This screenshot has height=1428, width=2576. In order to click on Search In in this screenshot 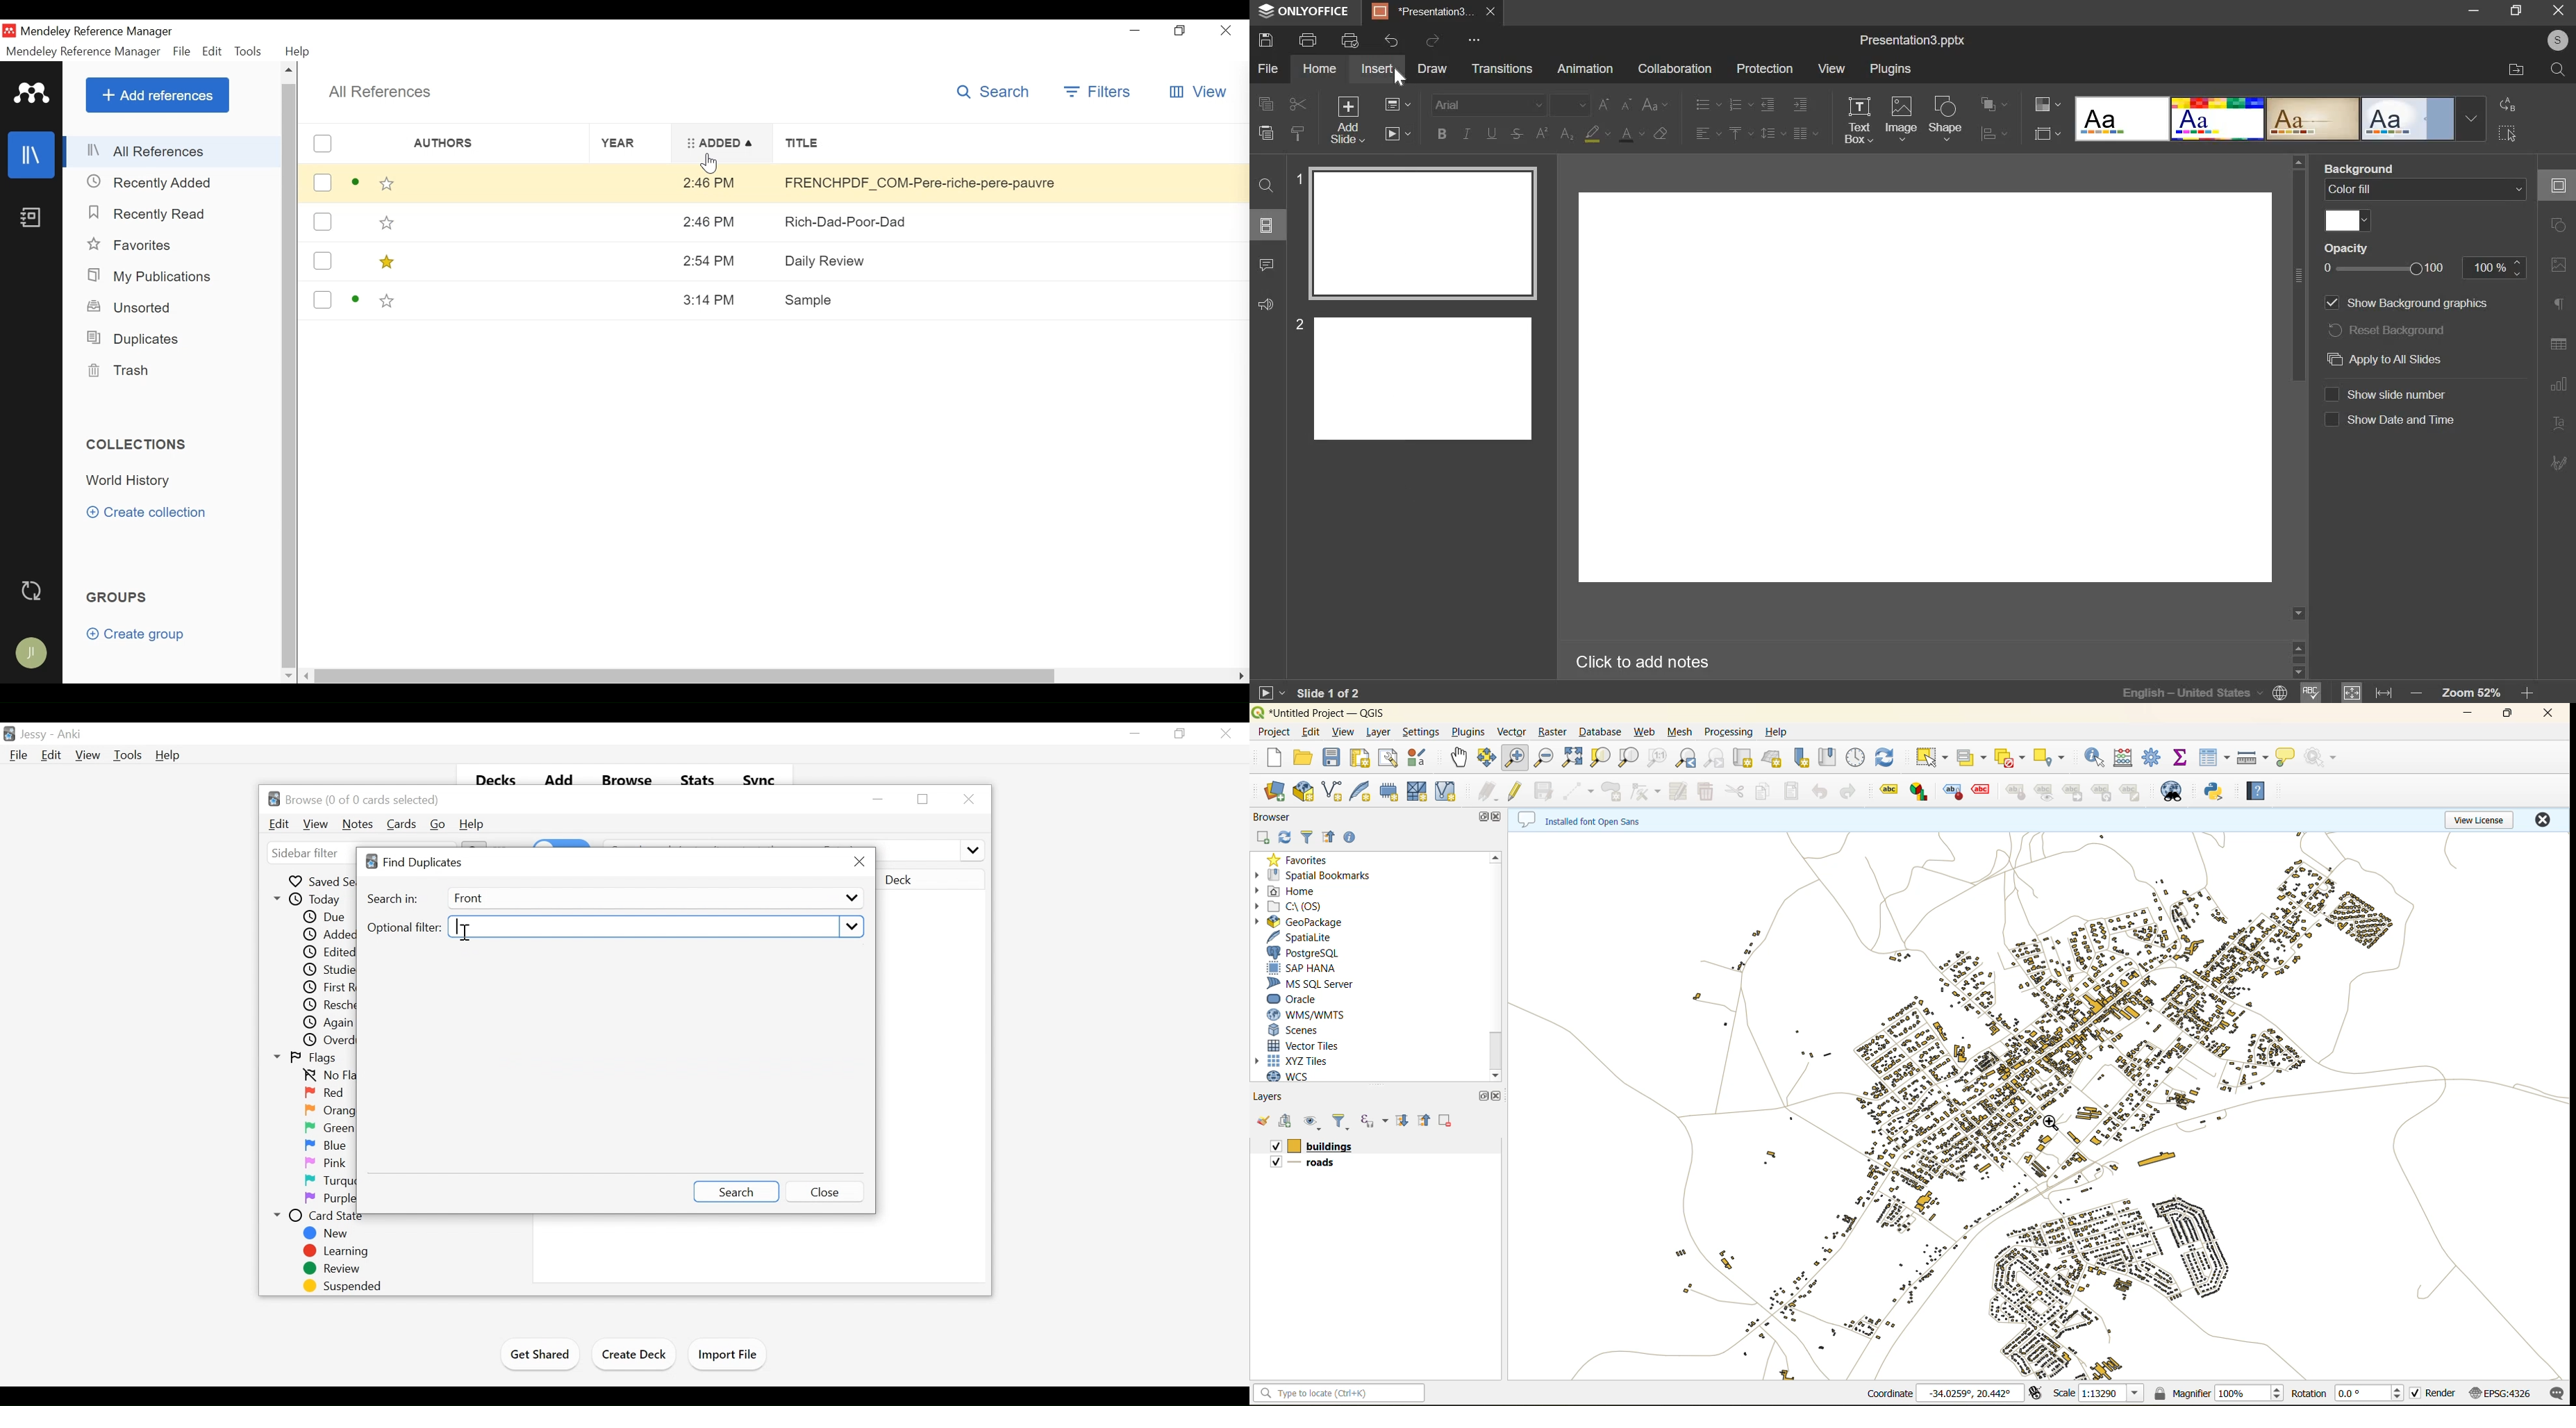, I will do `click(394, 900)`.